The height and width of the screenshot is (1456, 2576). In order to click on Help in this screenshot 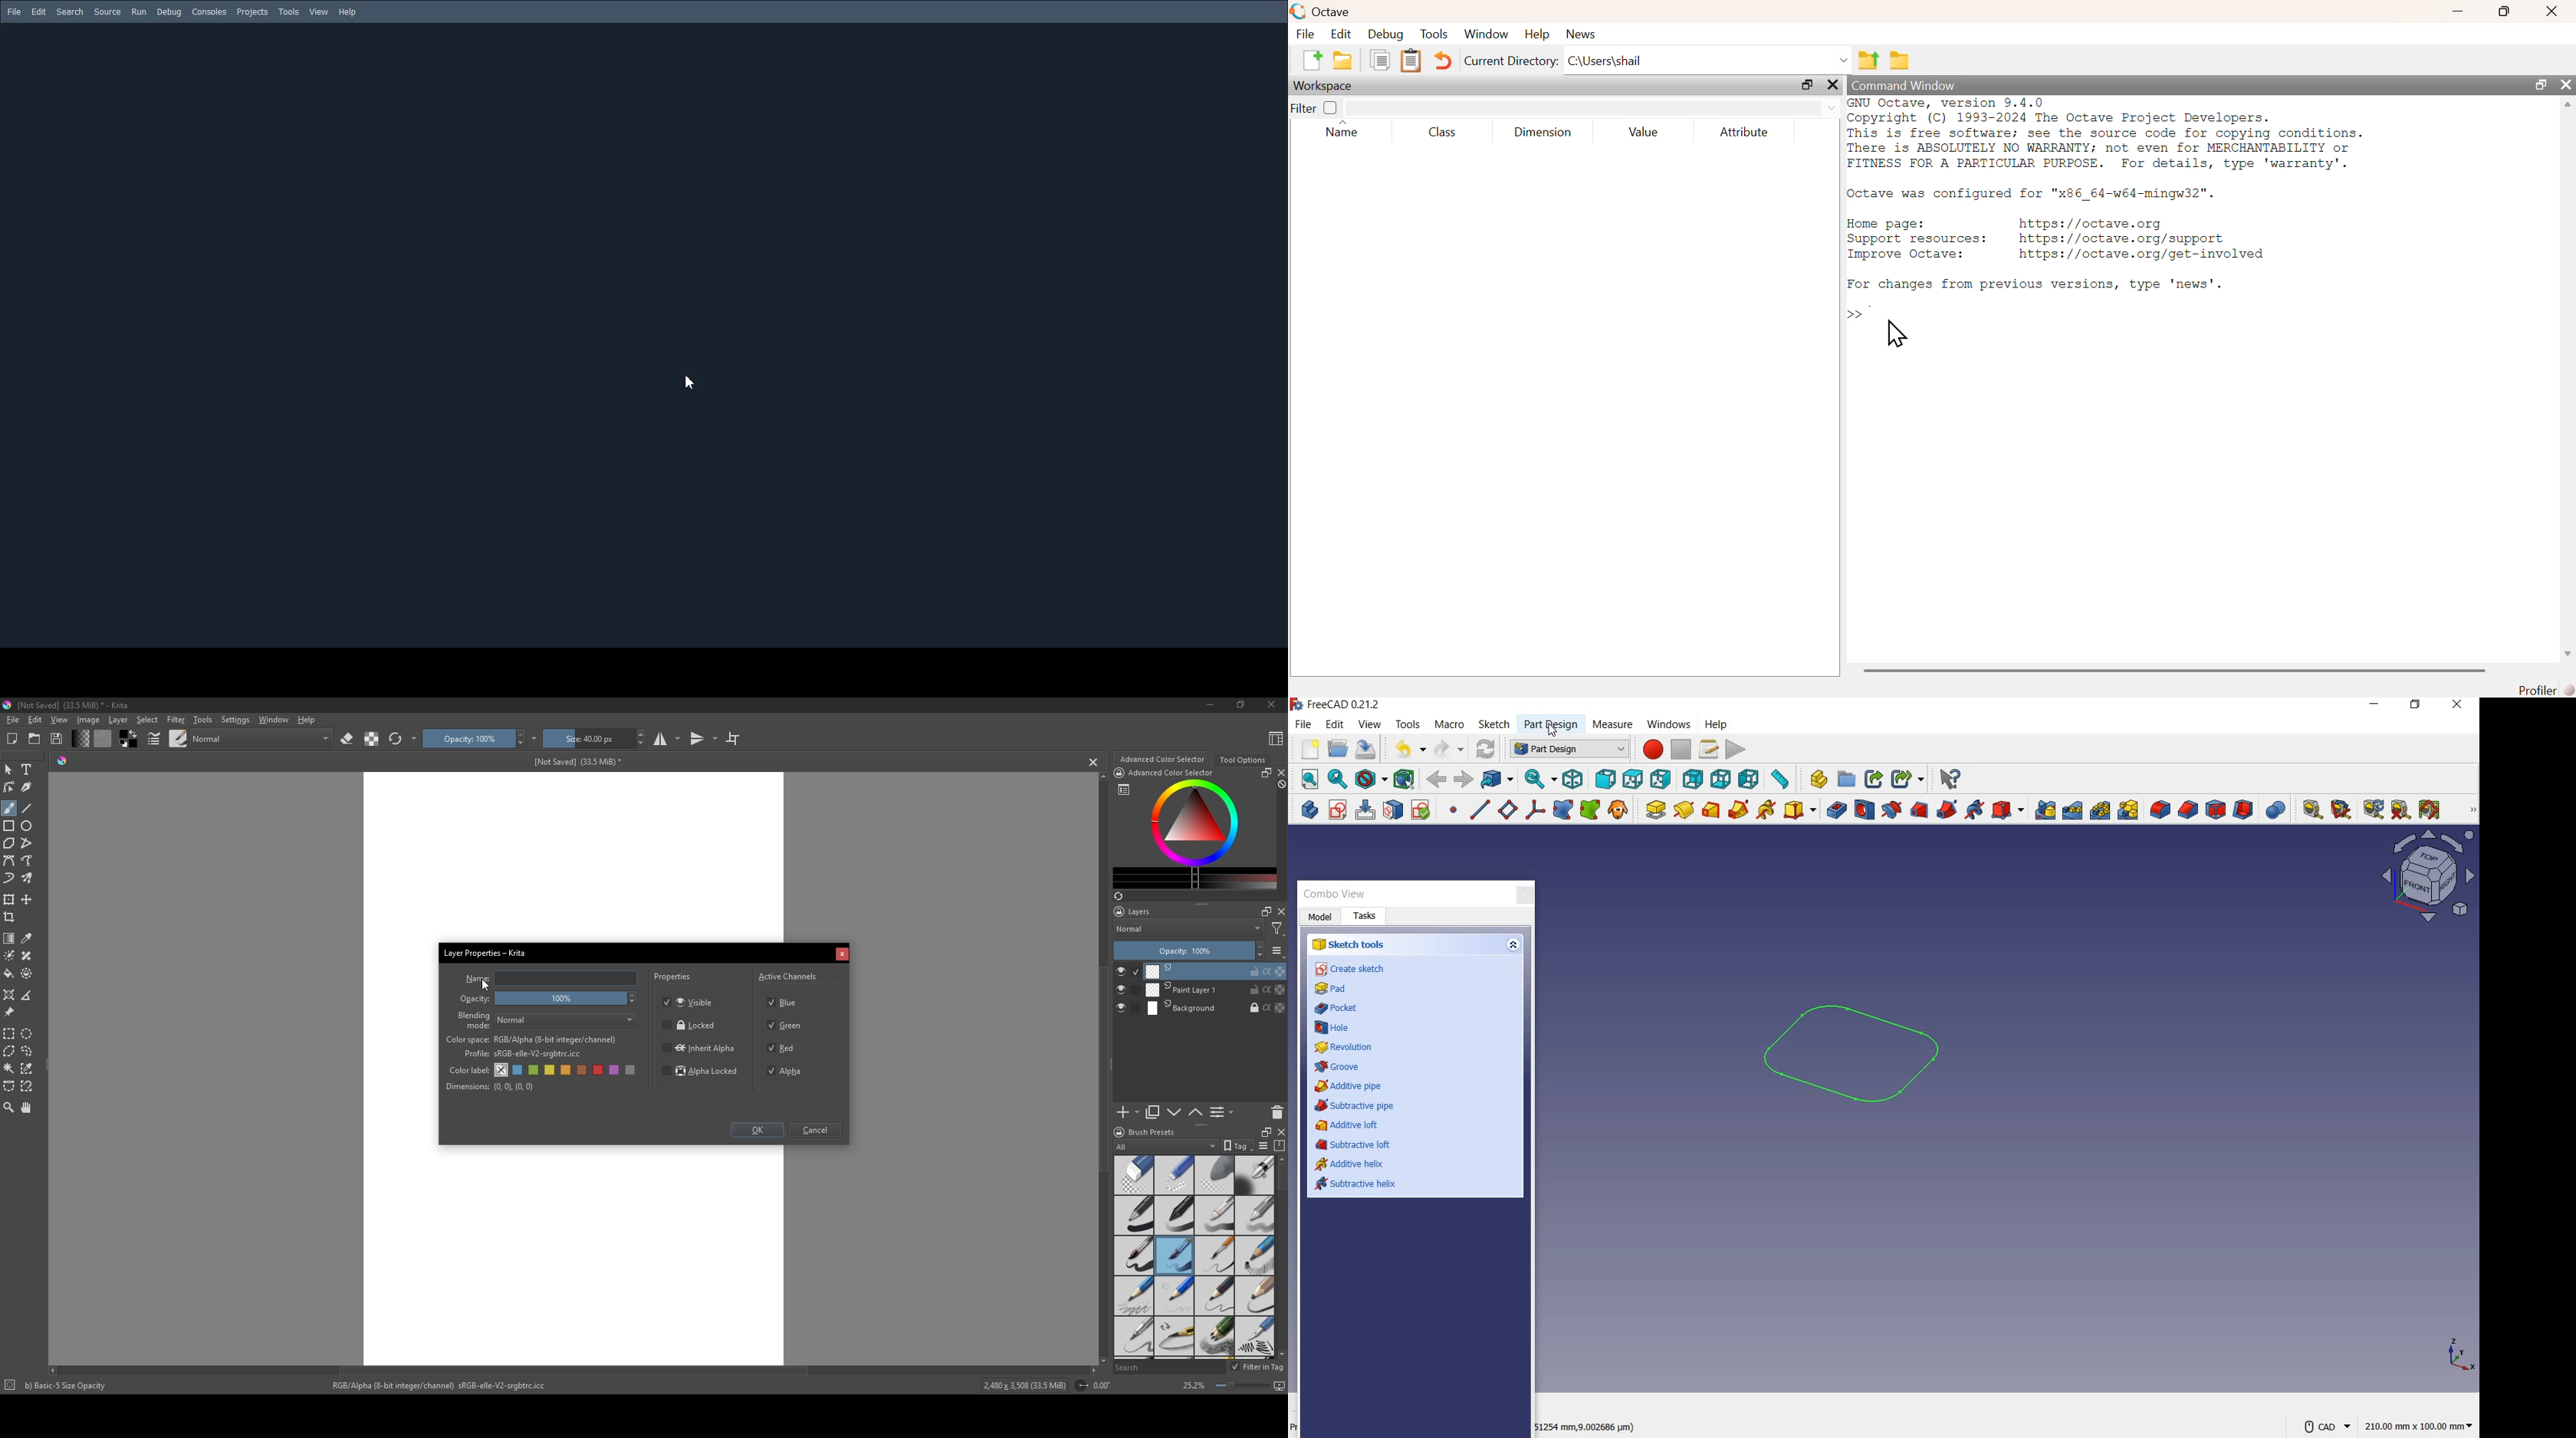, I will do `click(347, 13)`.